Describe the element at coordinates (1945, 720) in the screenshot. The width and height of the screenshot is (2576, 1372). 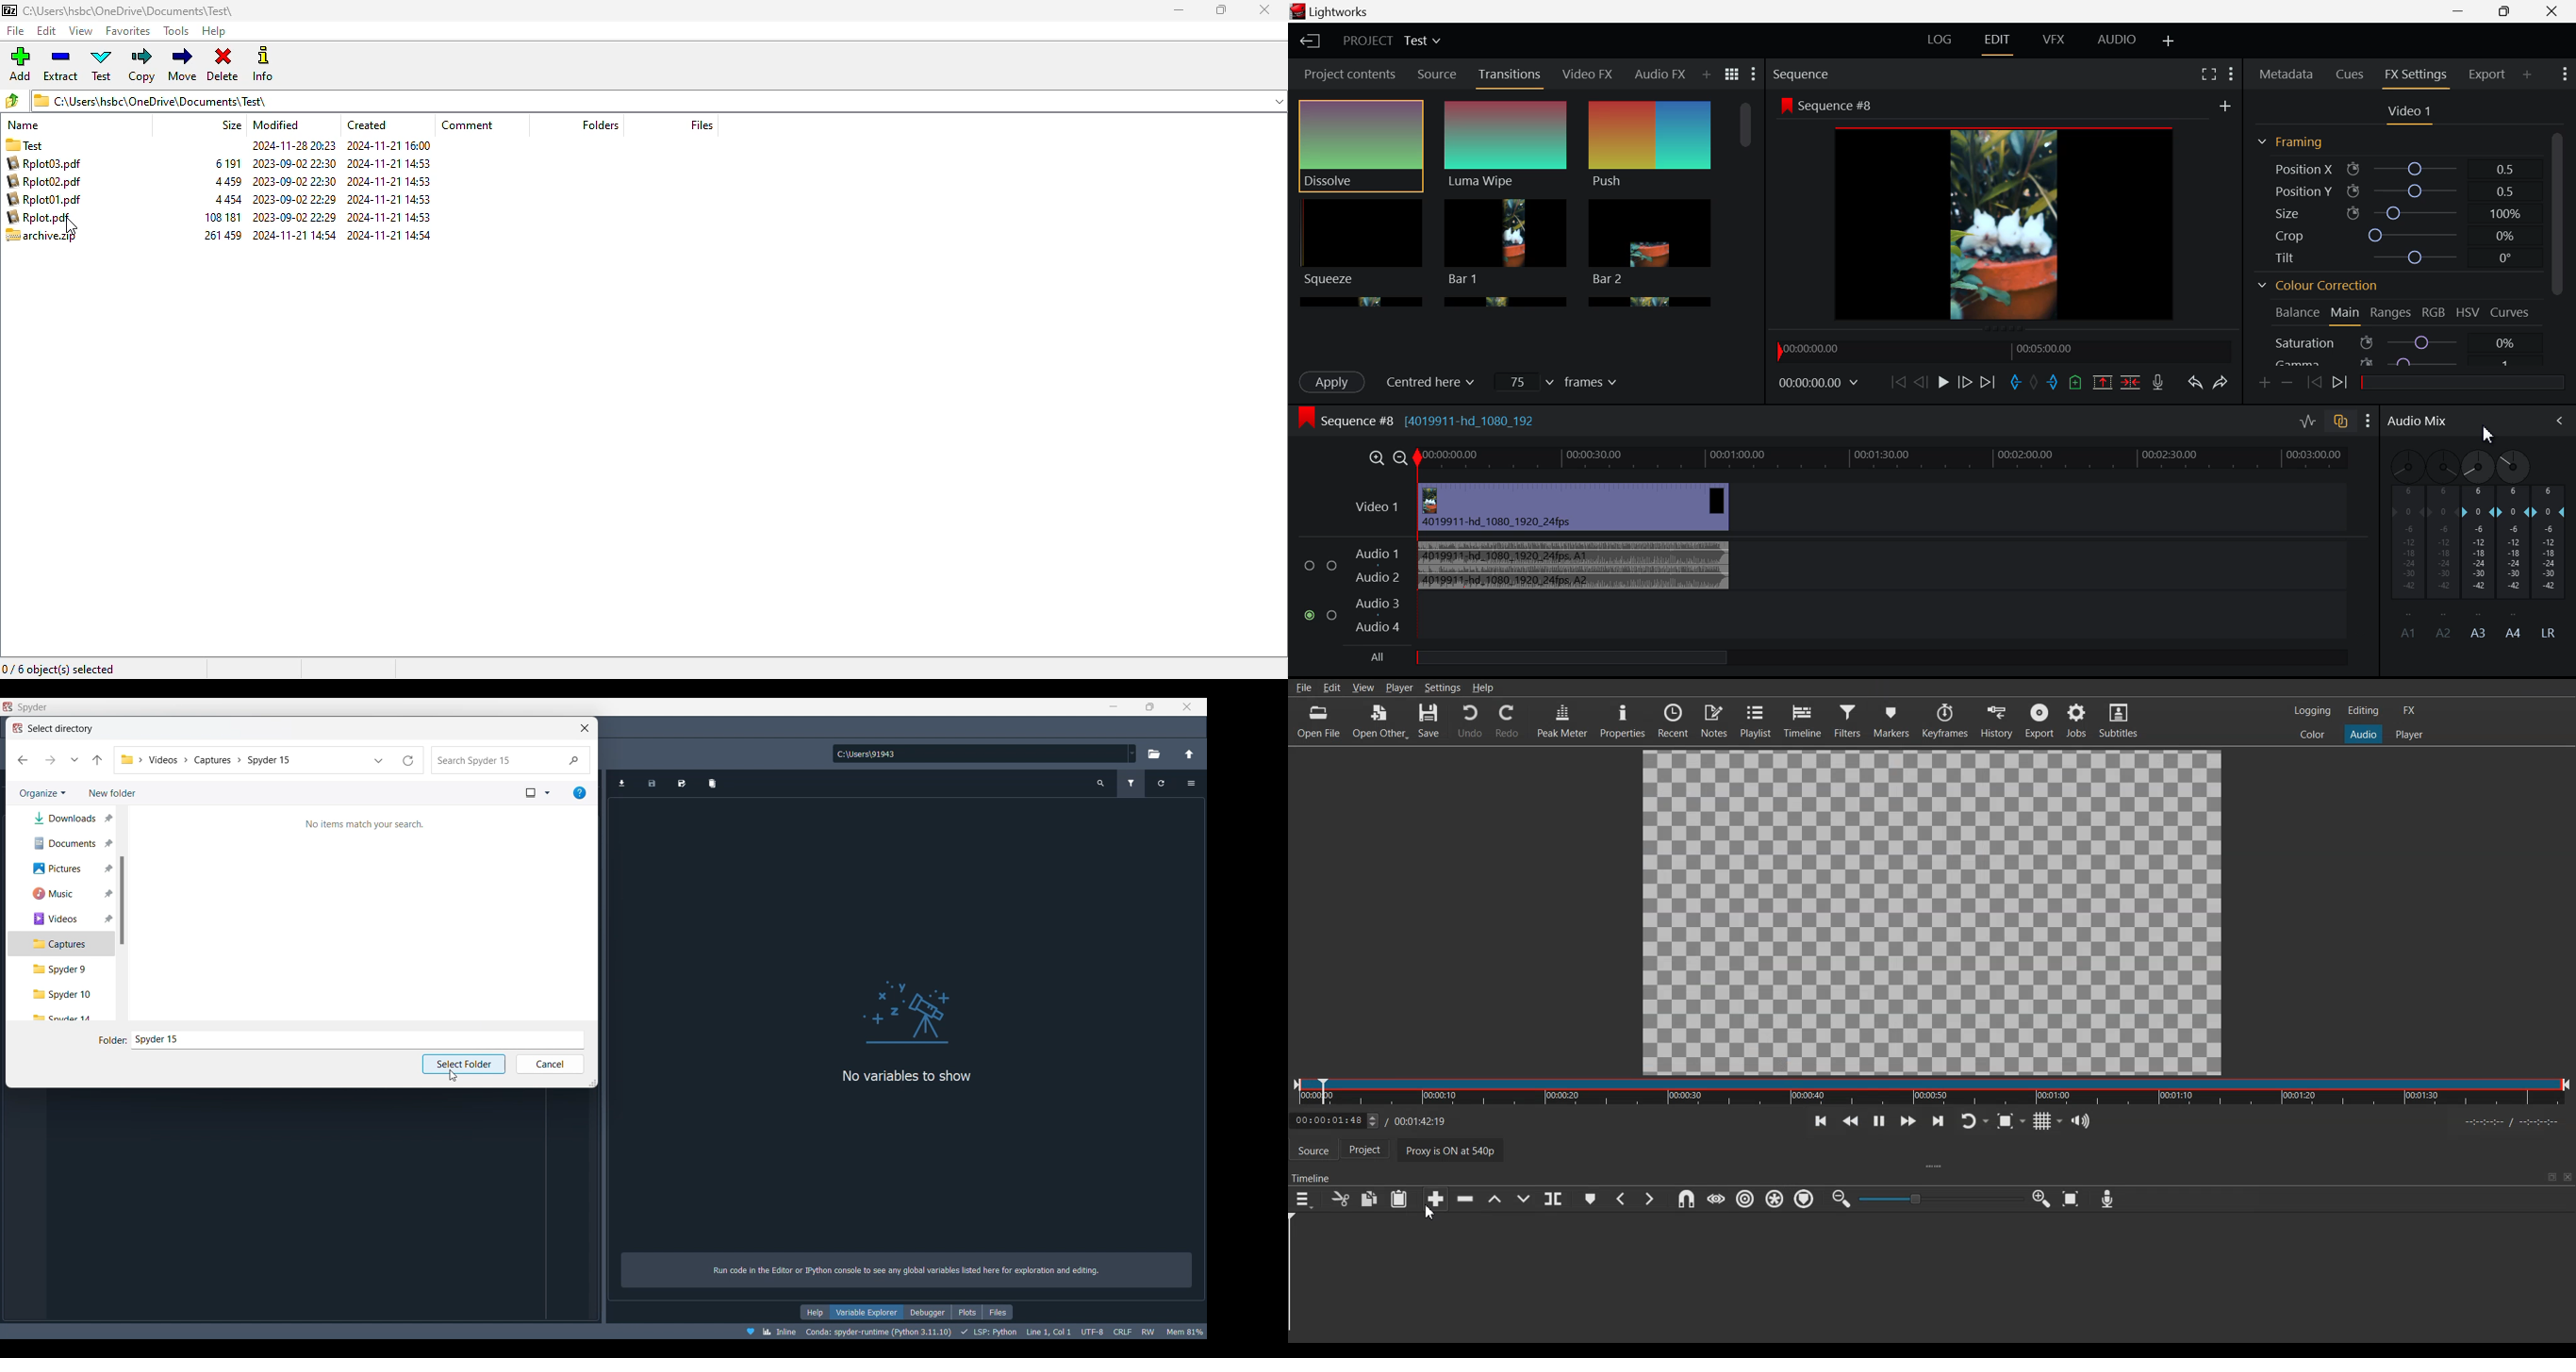
I see `Keyframes` at that location.